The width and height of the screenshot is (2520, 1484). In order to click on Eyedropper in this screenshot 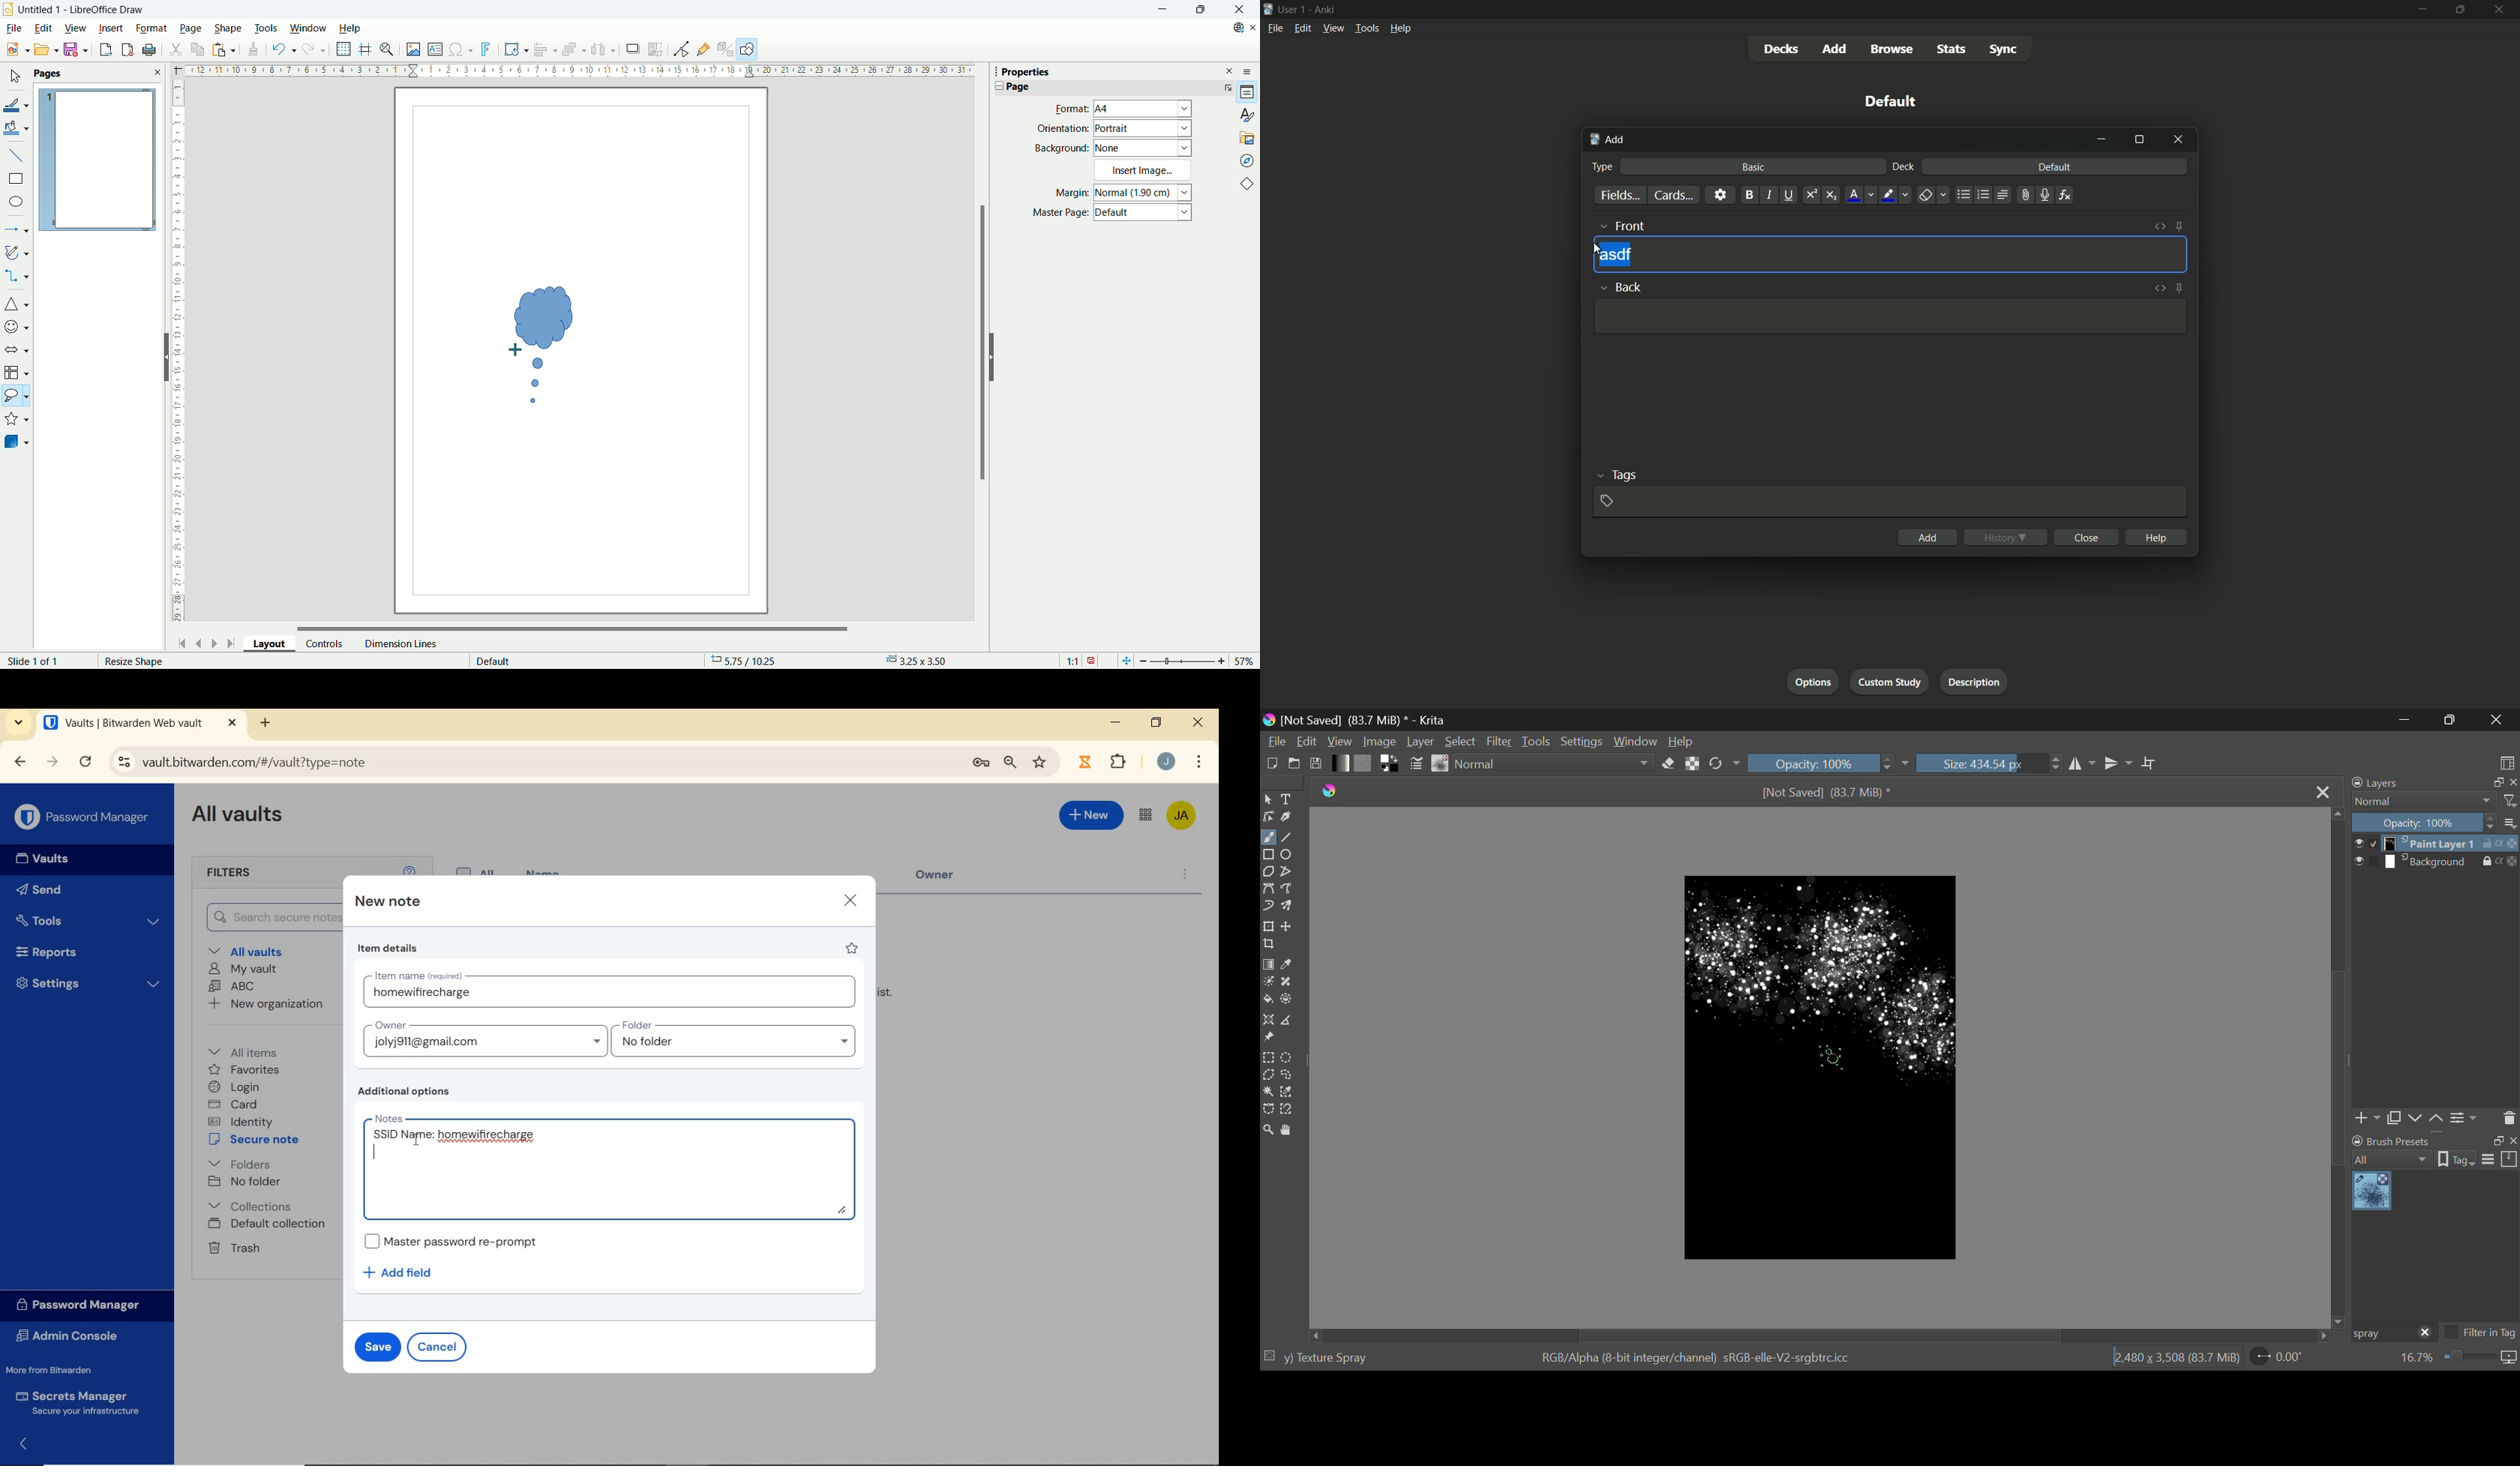, I will do `click(1288, 966)`.